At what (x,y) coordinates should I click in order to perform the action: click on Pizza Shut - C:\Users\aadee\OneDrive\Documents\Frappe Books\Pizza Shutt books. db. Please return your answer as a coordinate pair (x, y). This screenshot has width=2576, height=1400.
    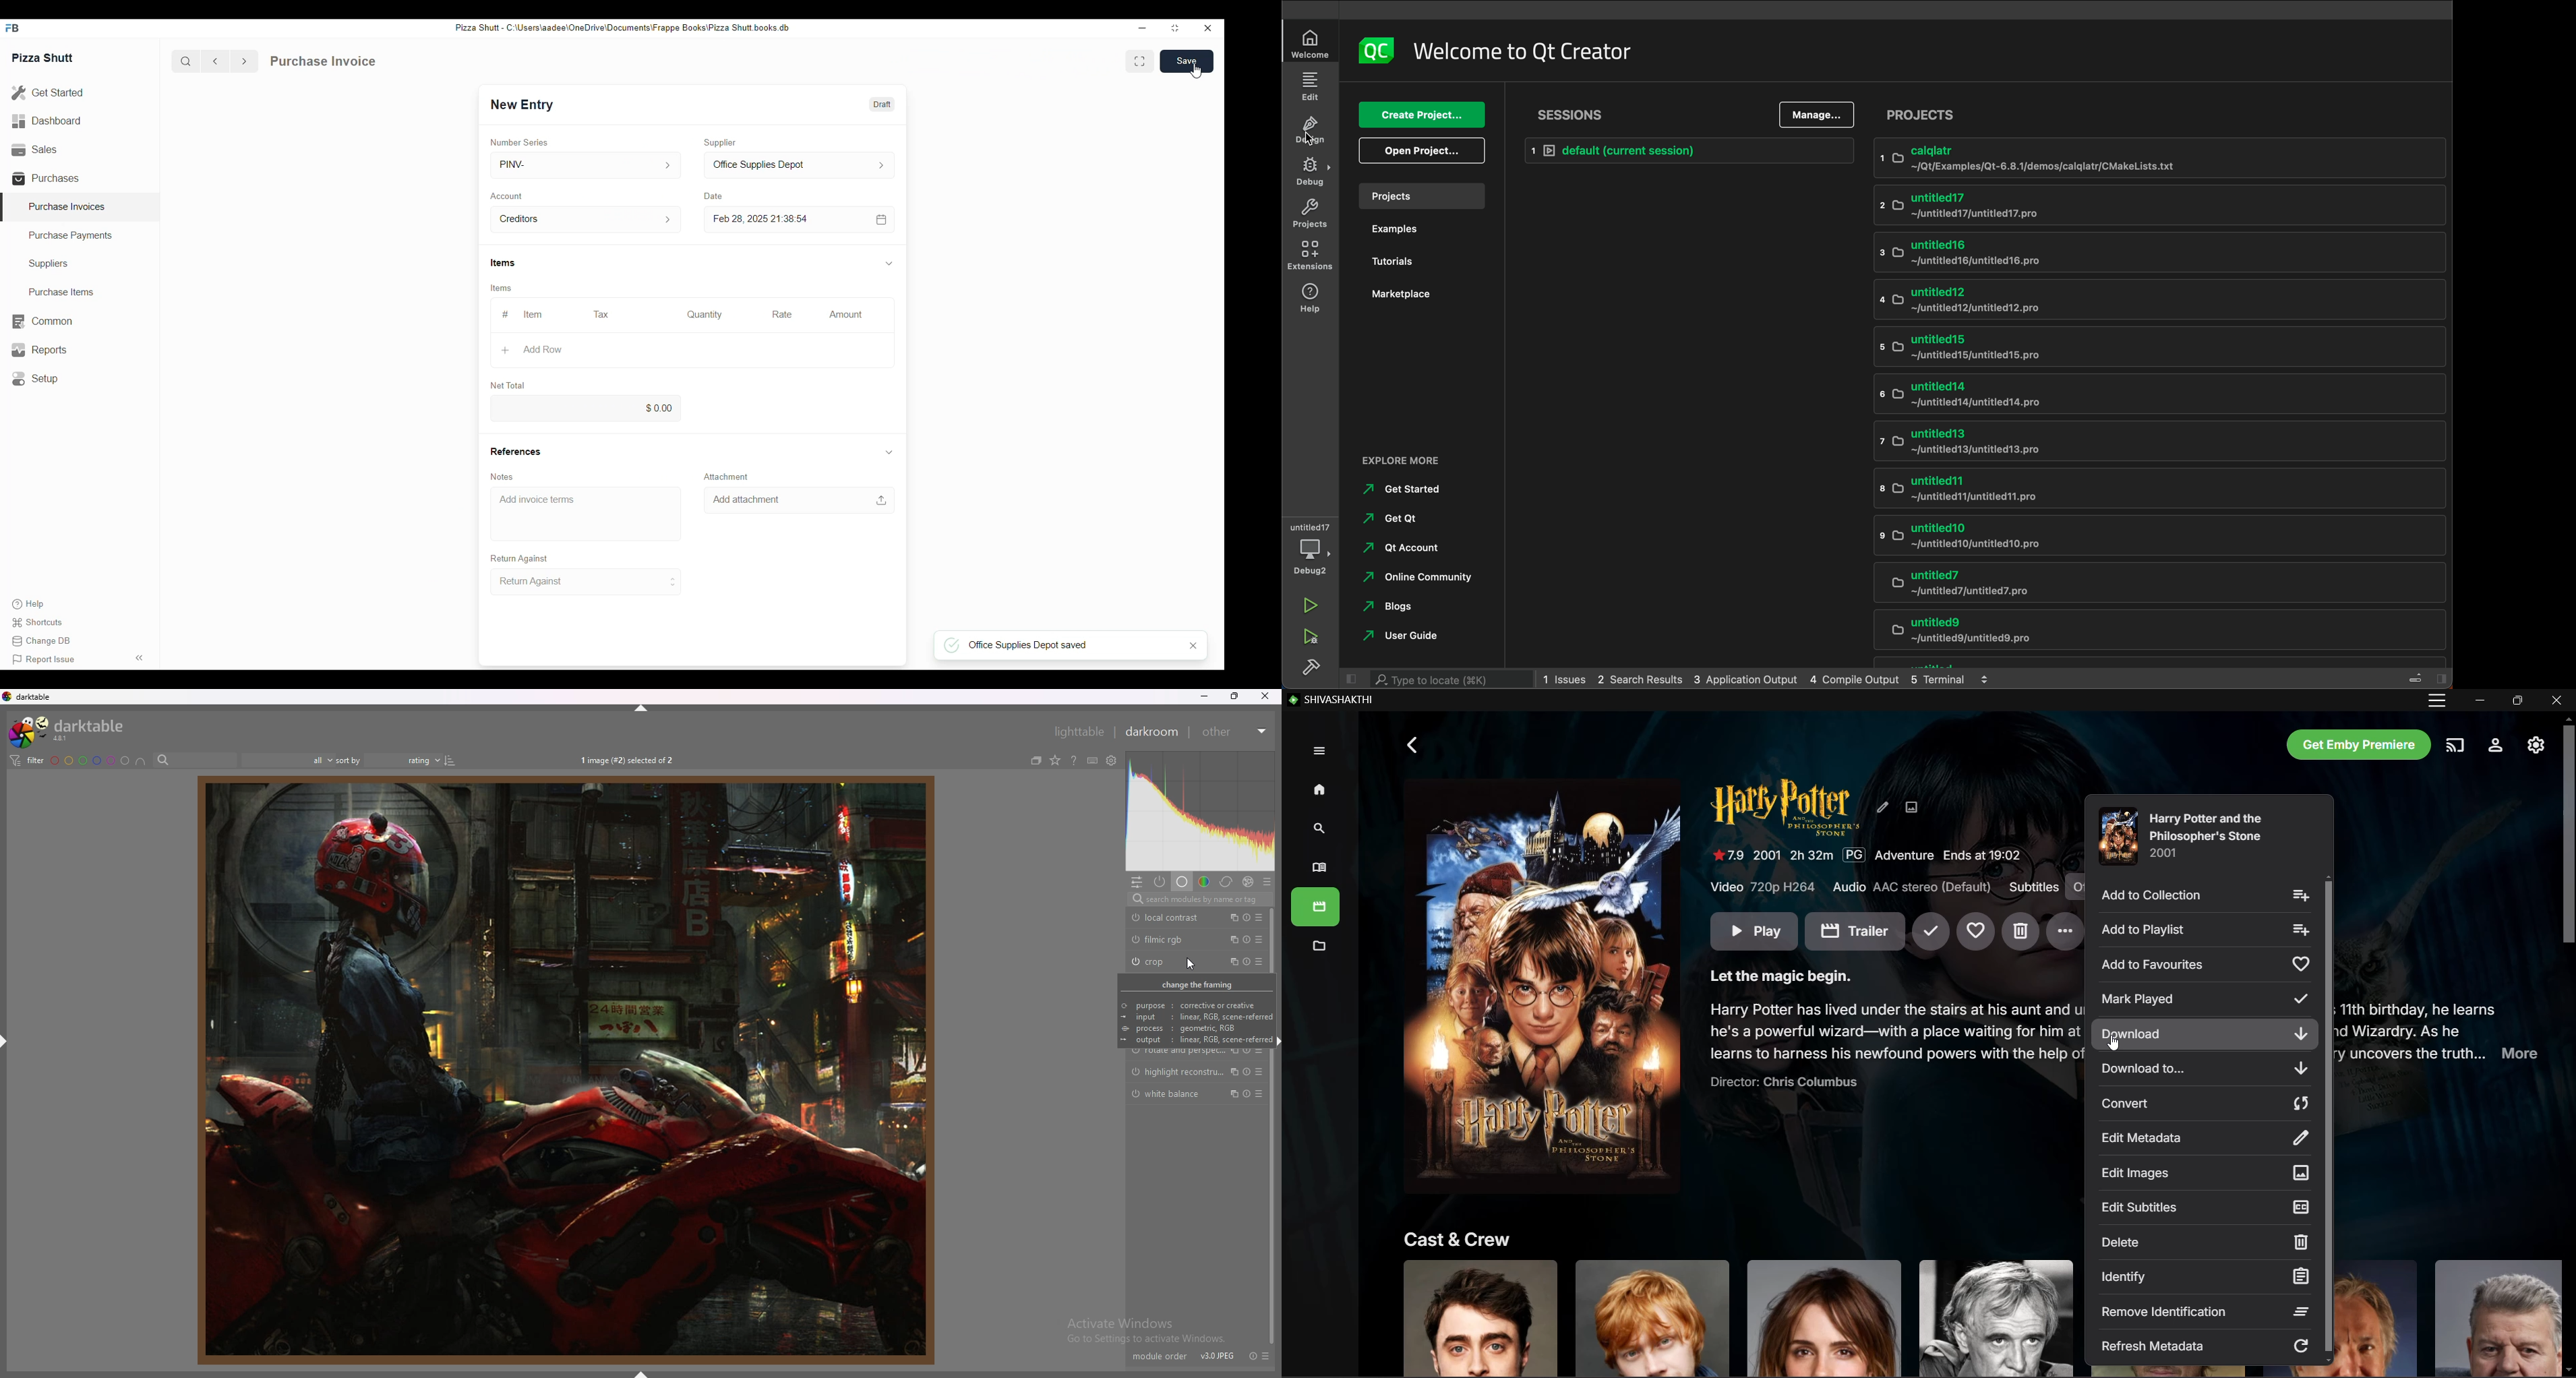
    Looking at the image, I should click on (621, 27).